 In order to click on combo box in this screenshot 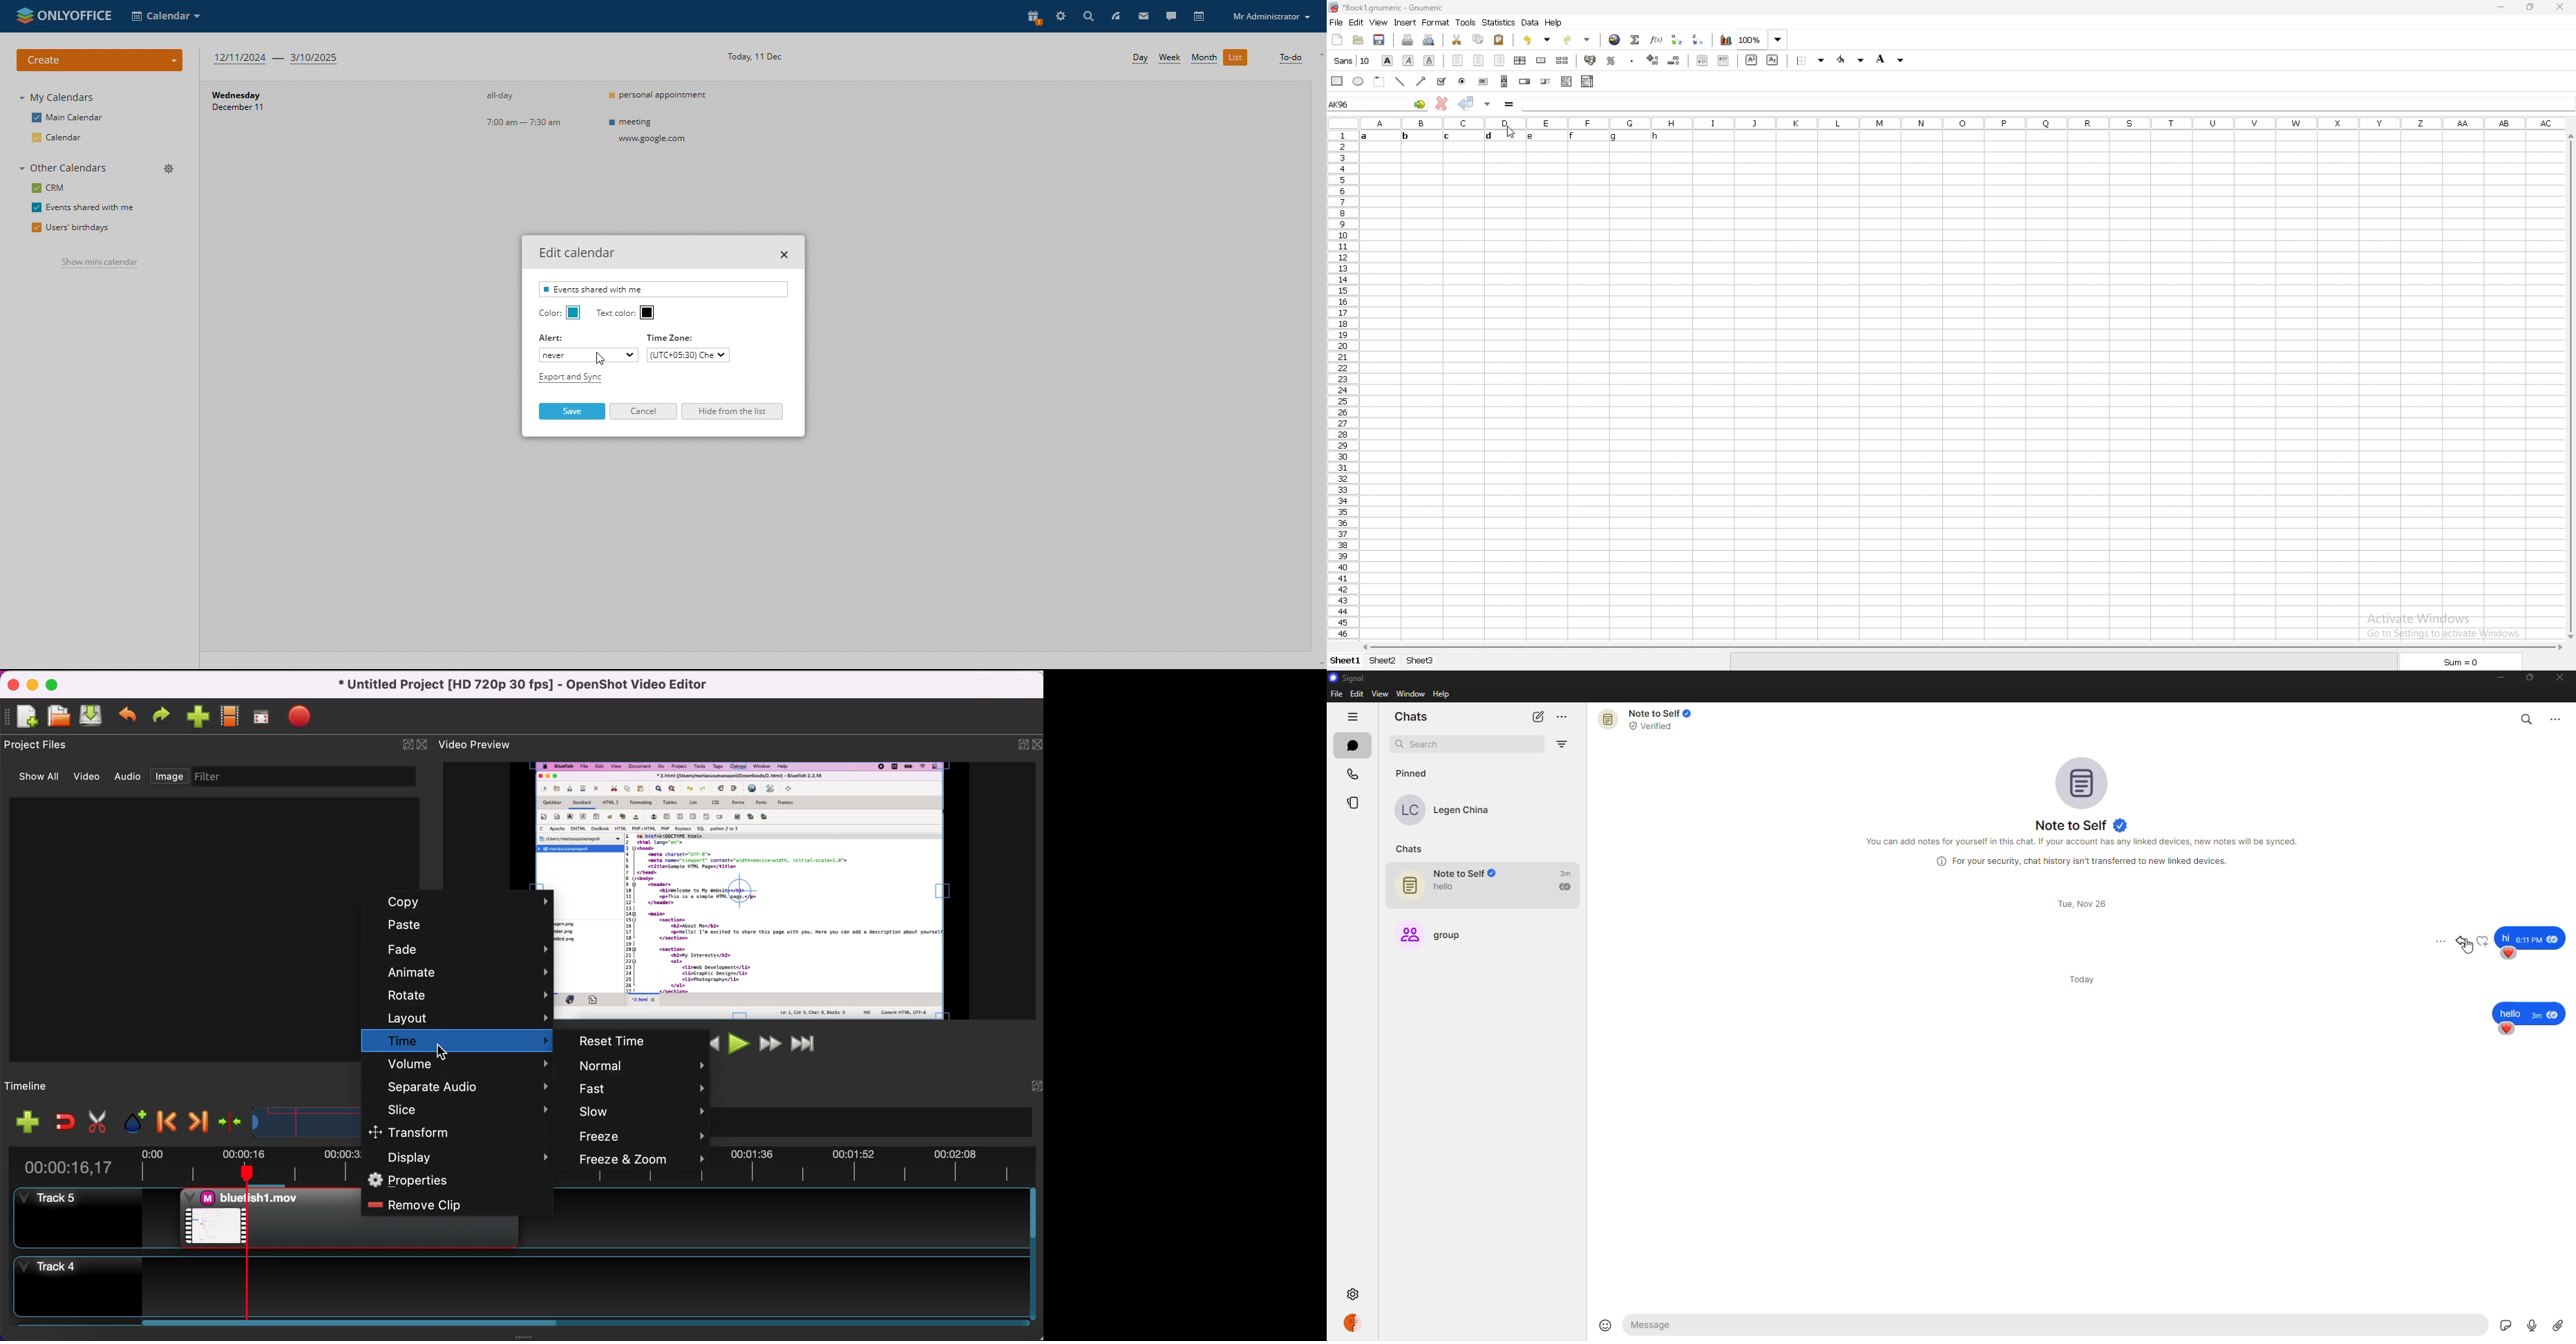, I will do `click(1588, 81)`.